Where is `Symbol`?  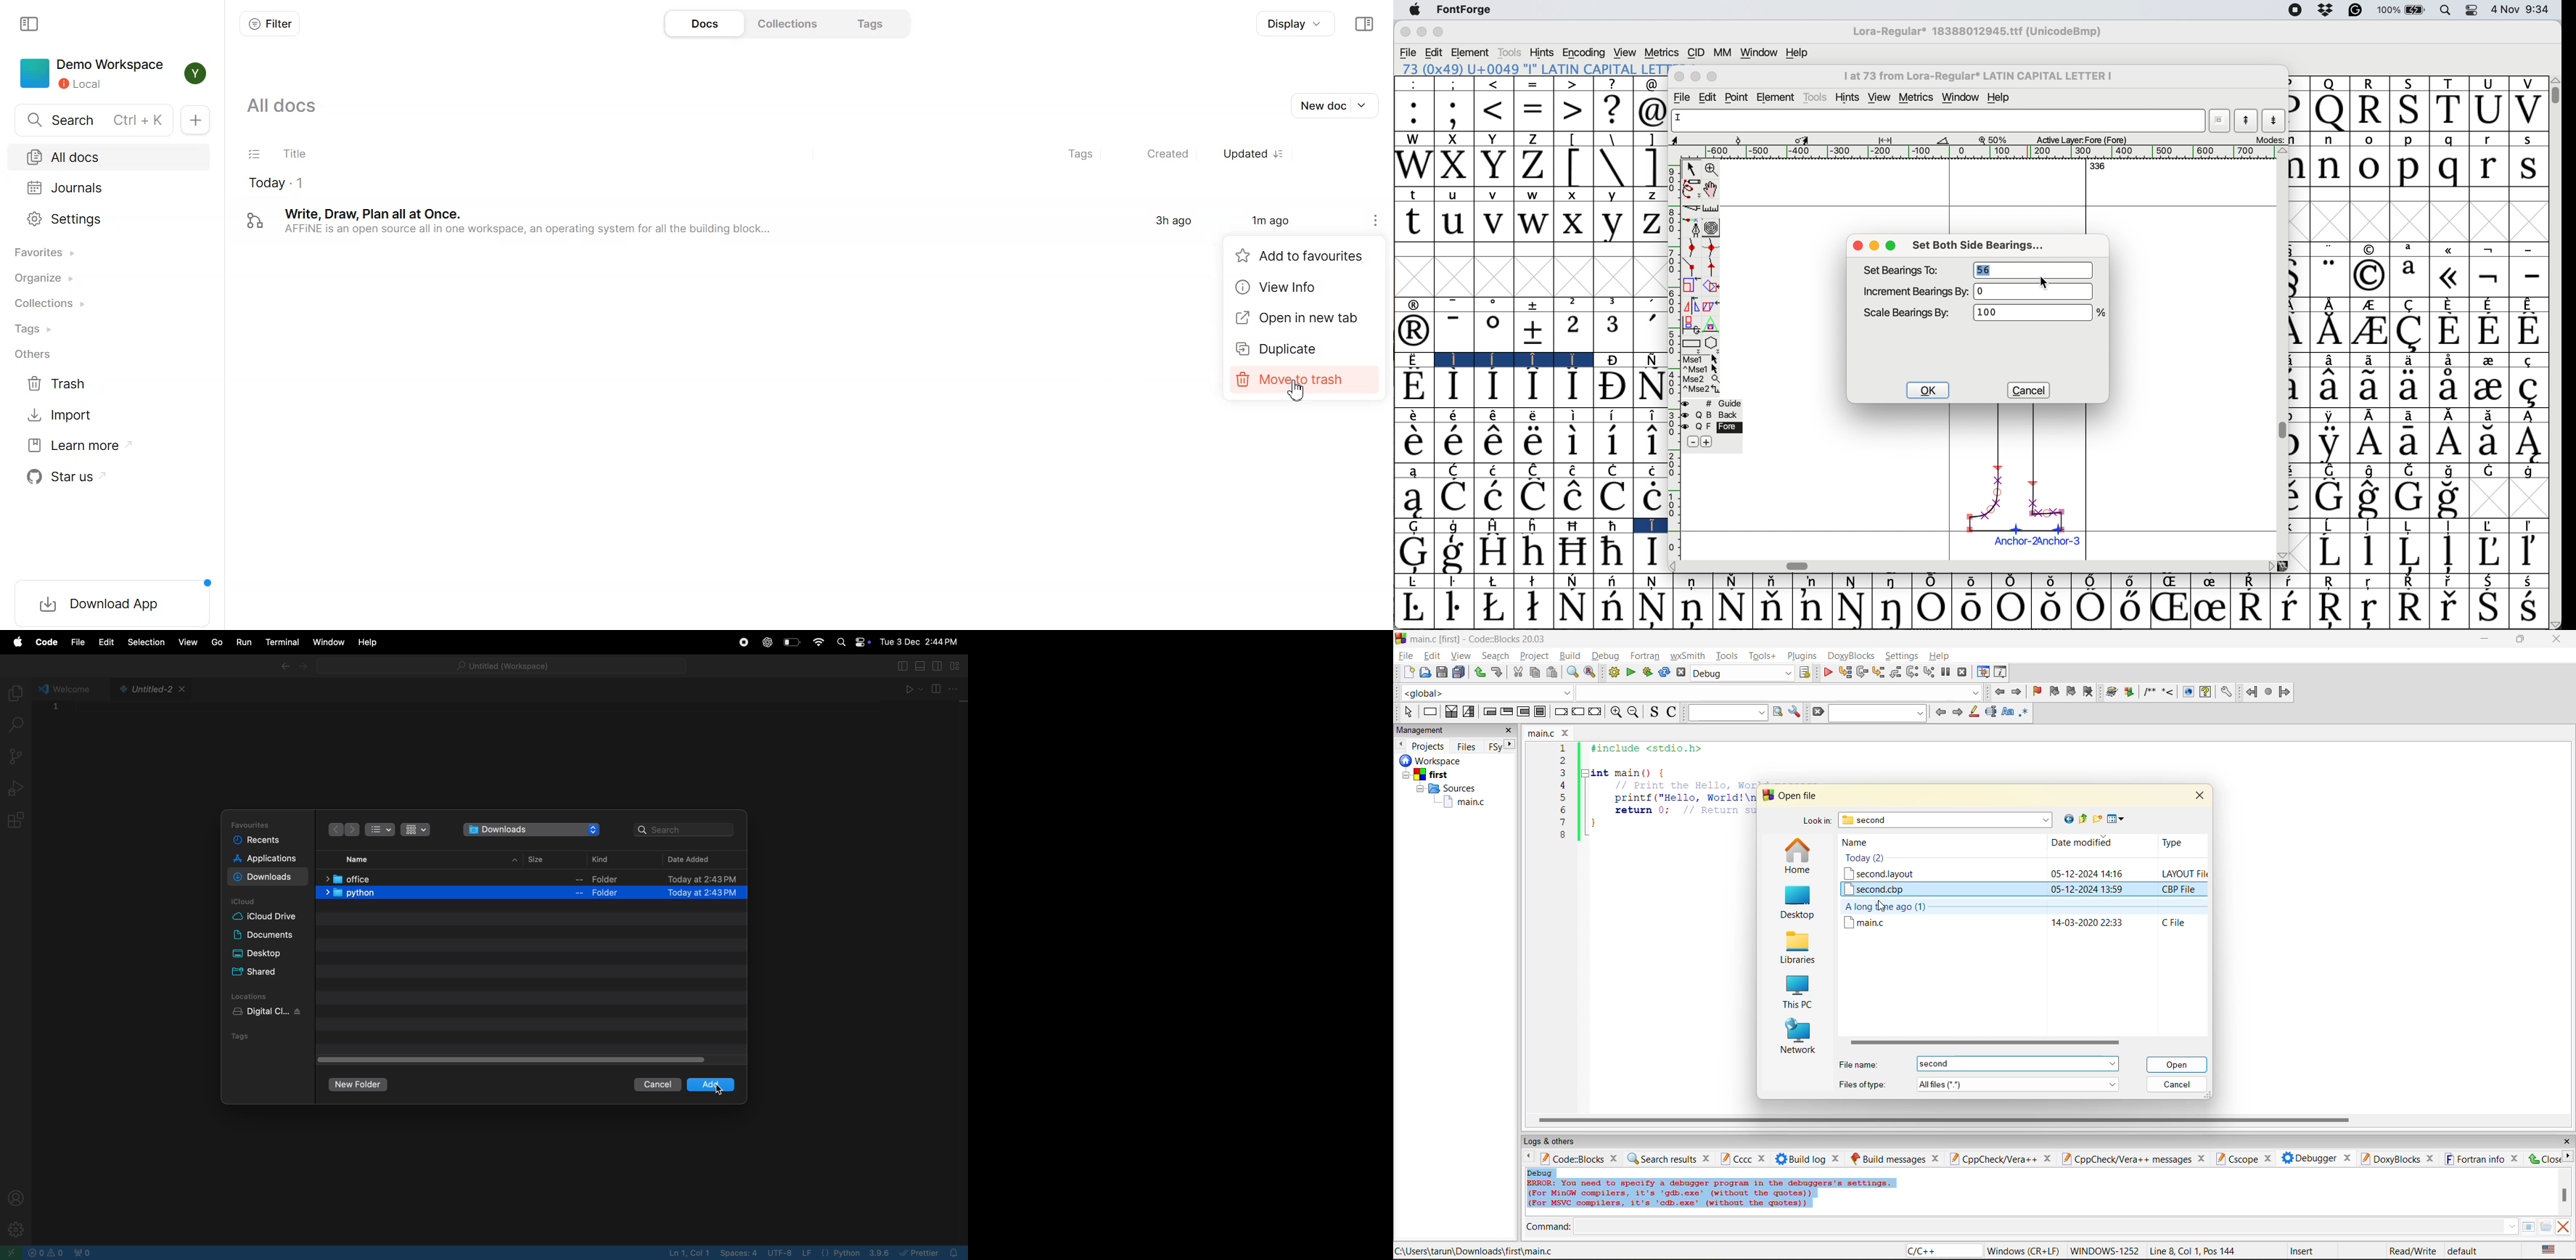 Symbol is located at coordinates (2333, 581).